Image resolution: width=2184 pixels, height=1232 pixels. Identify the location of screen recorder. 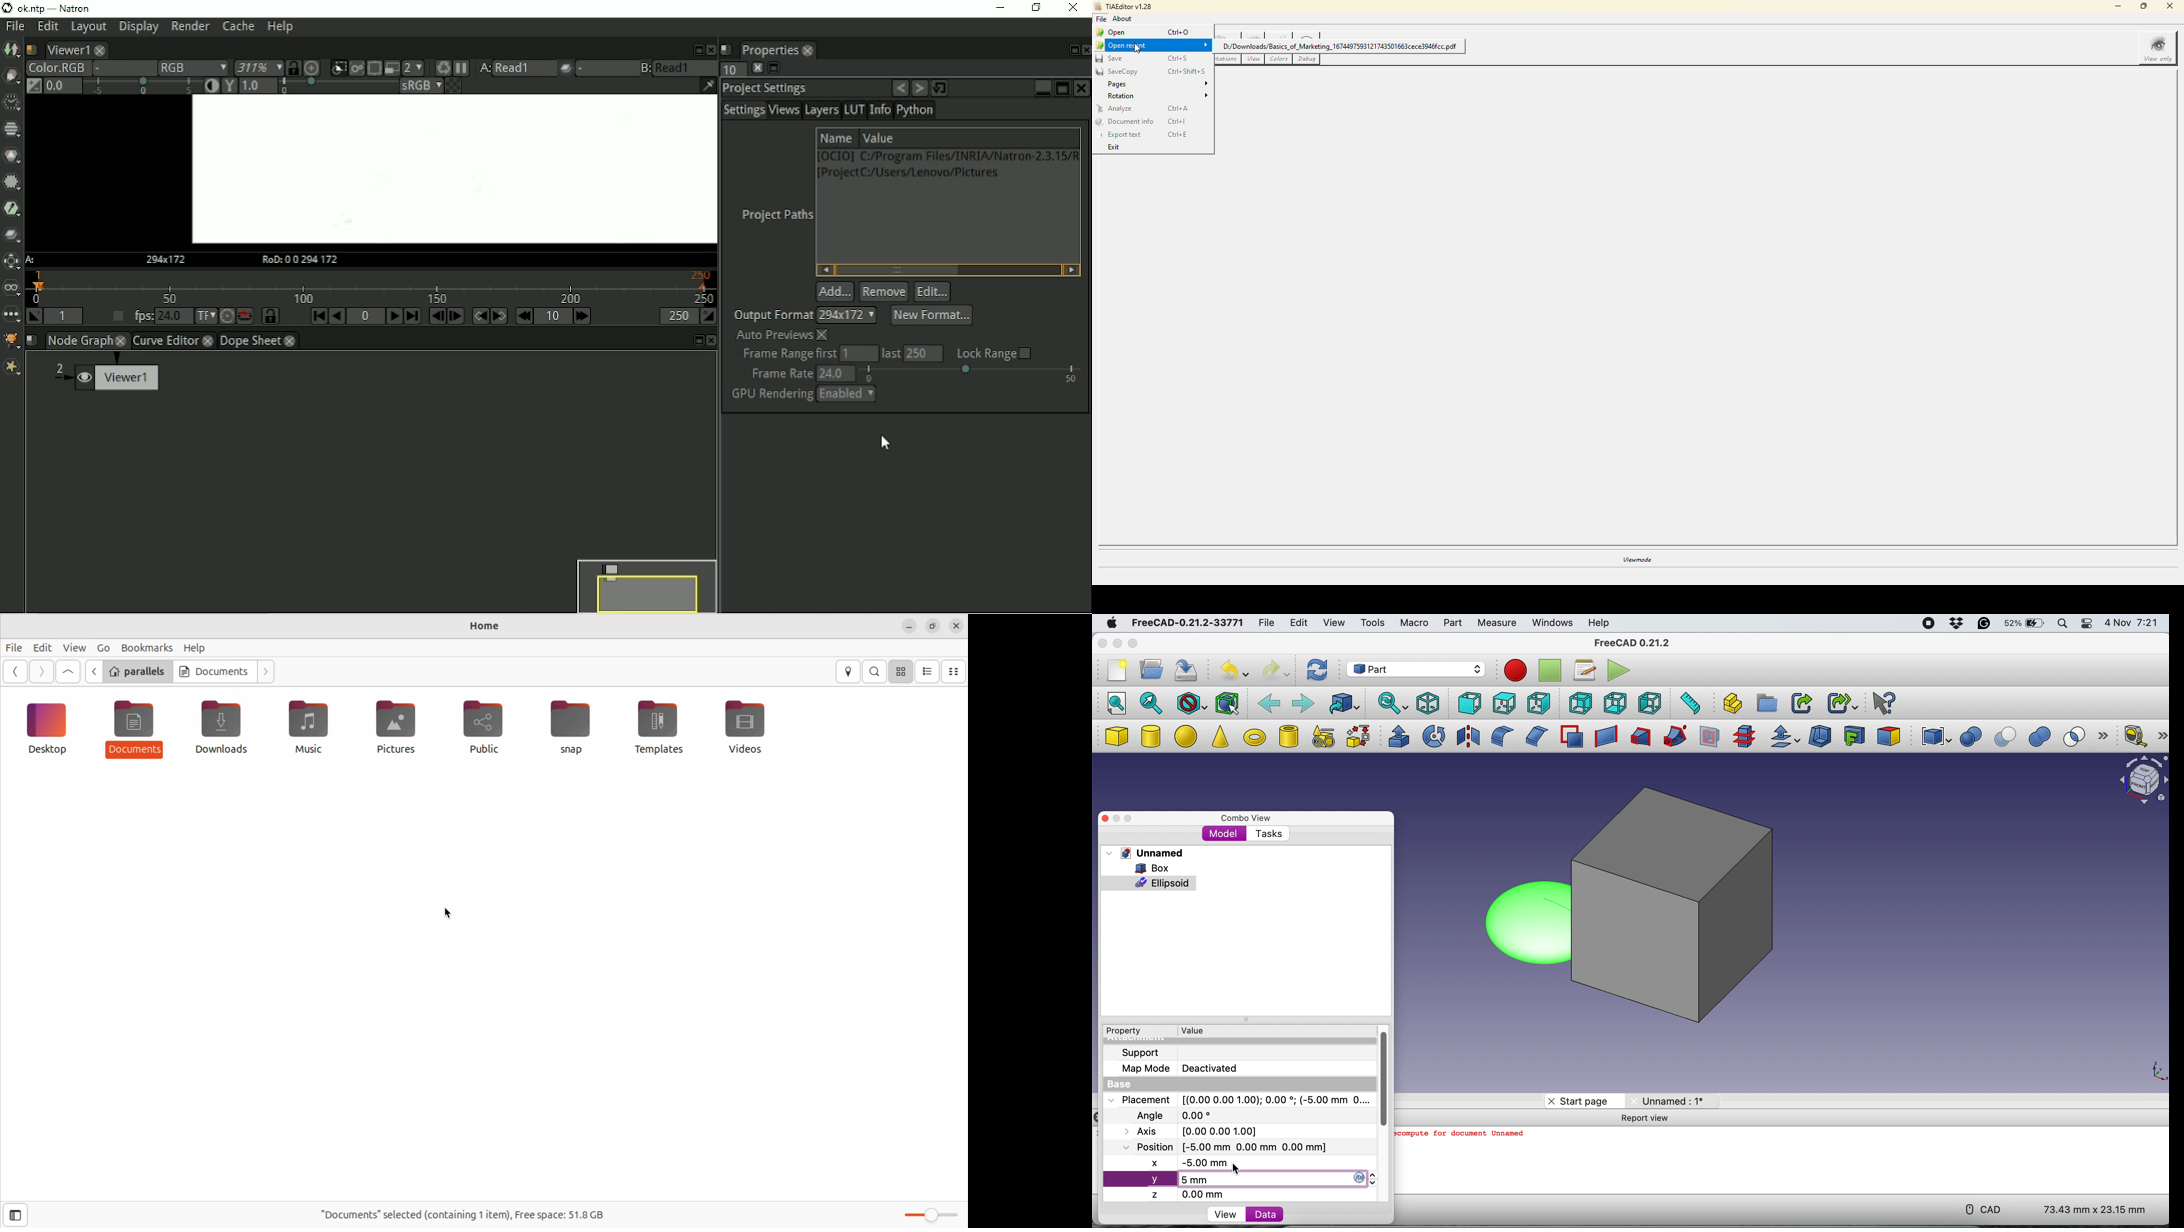
(1928, 624).